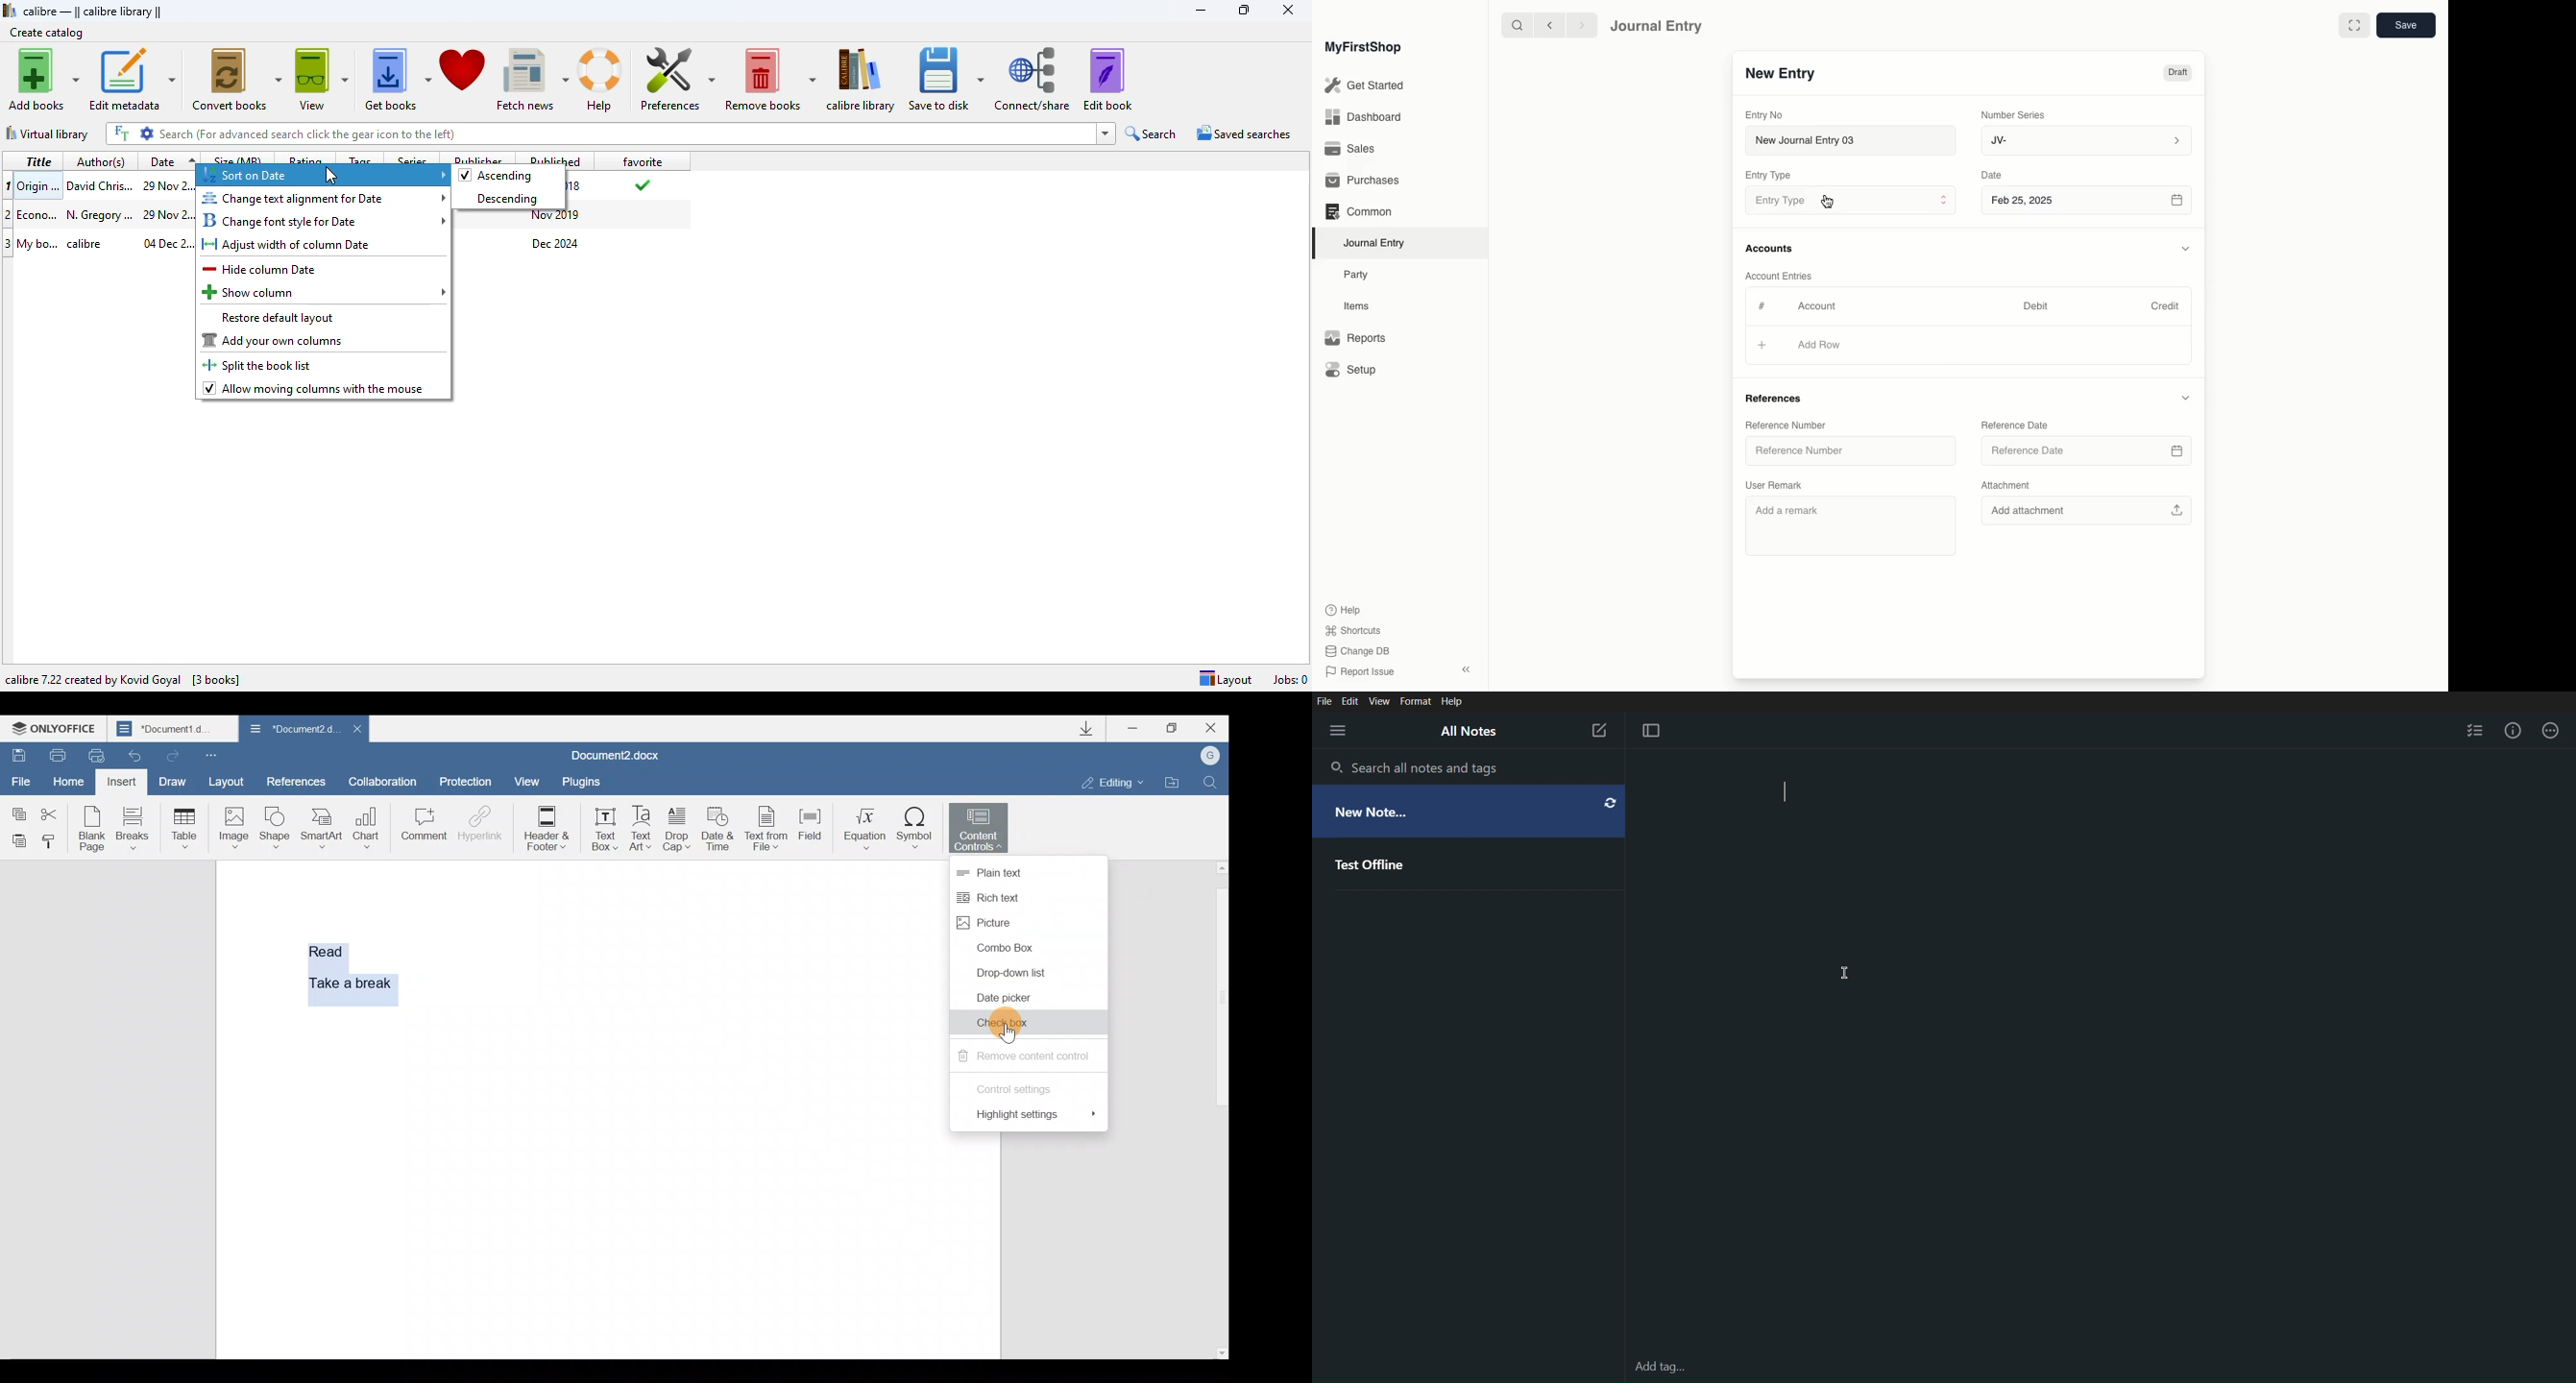 The image size is (2576, 1400). I want to click on *Document2.d..., so click(291, 729).